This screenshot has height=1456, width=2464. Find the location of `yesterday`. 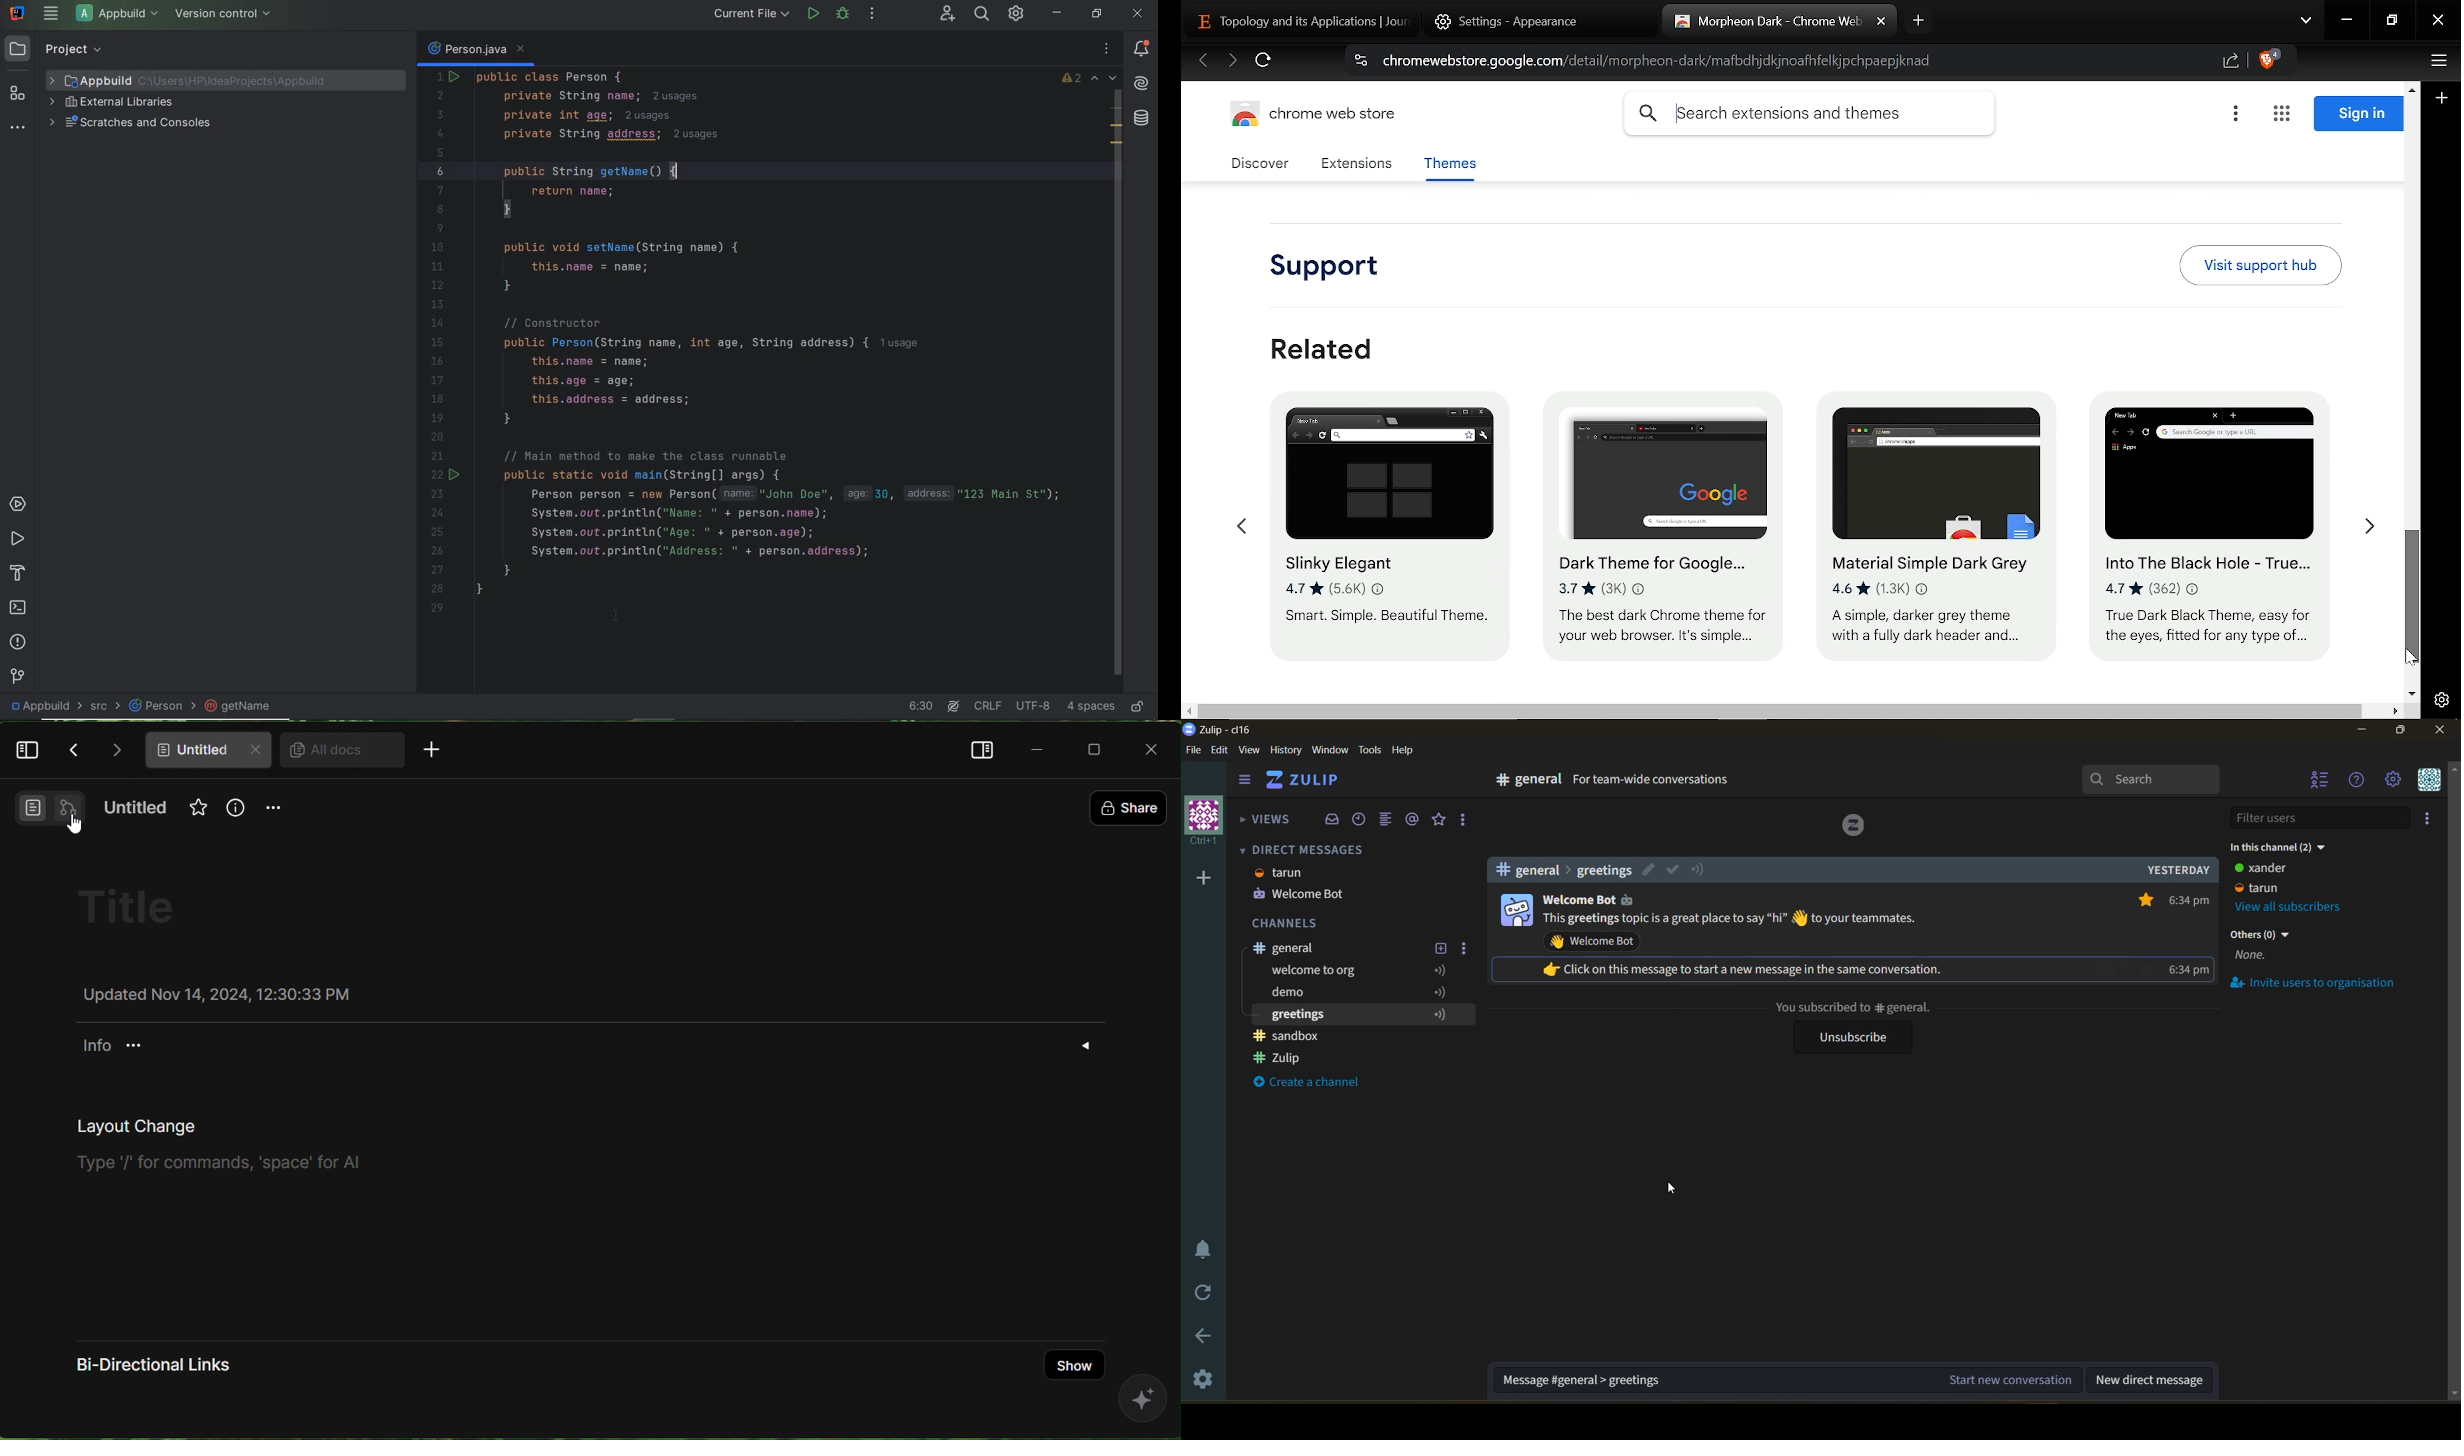

yesterday is located at coordinates (2178, 869).